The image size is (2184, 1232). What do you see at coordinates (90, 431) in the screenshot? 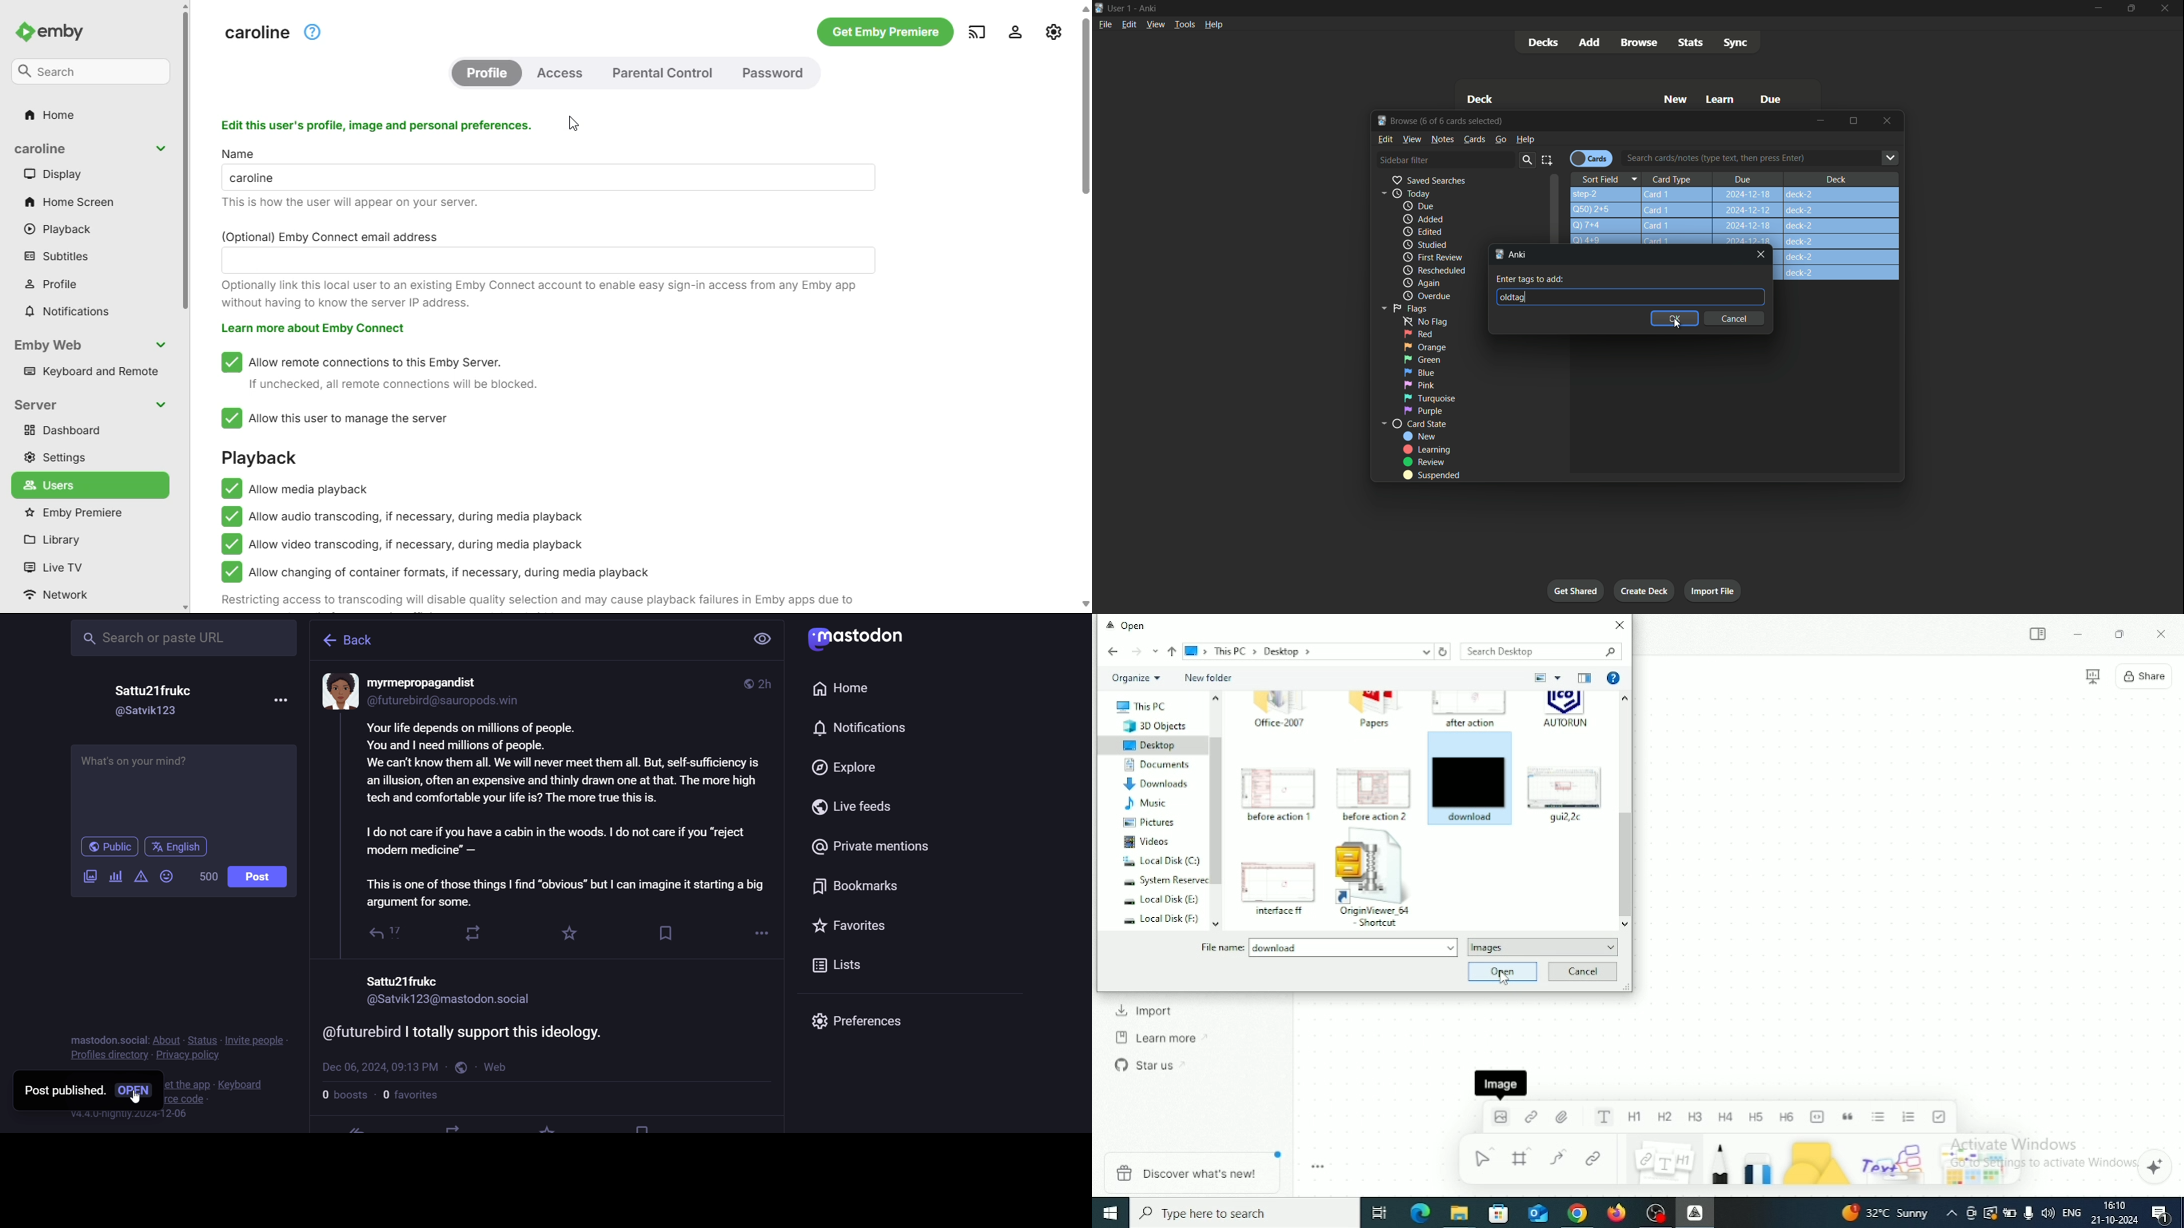
I see `dashboard` at bounding box center [90, 431].